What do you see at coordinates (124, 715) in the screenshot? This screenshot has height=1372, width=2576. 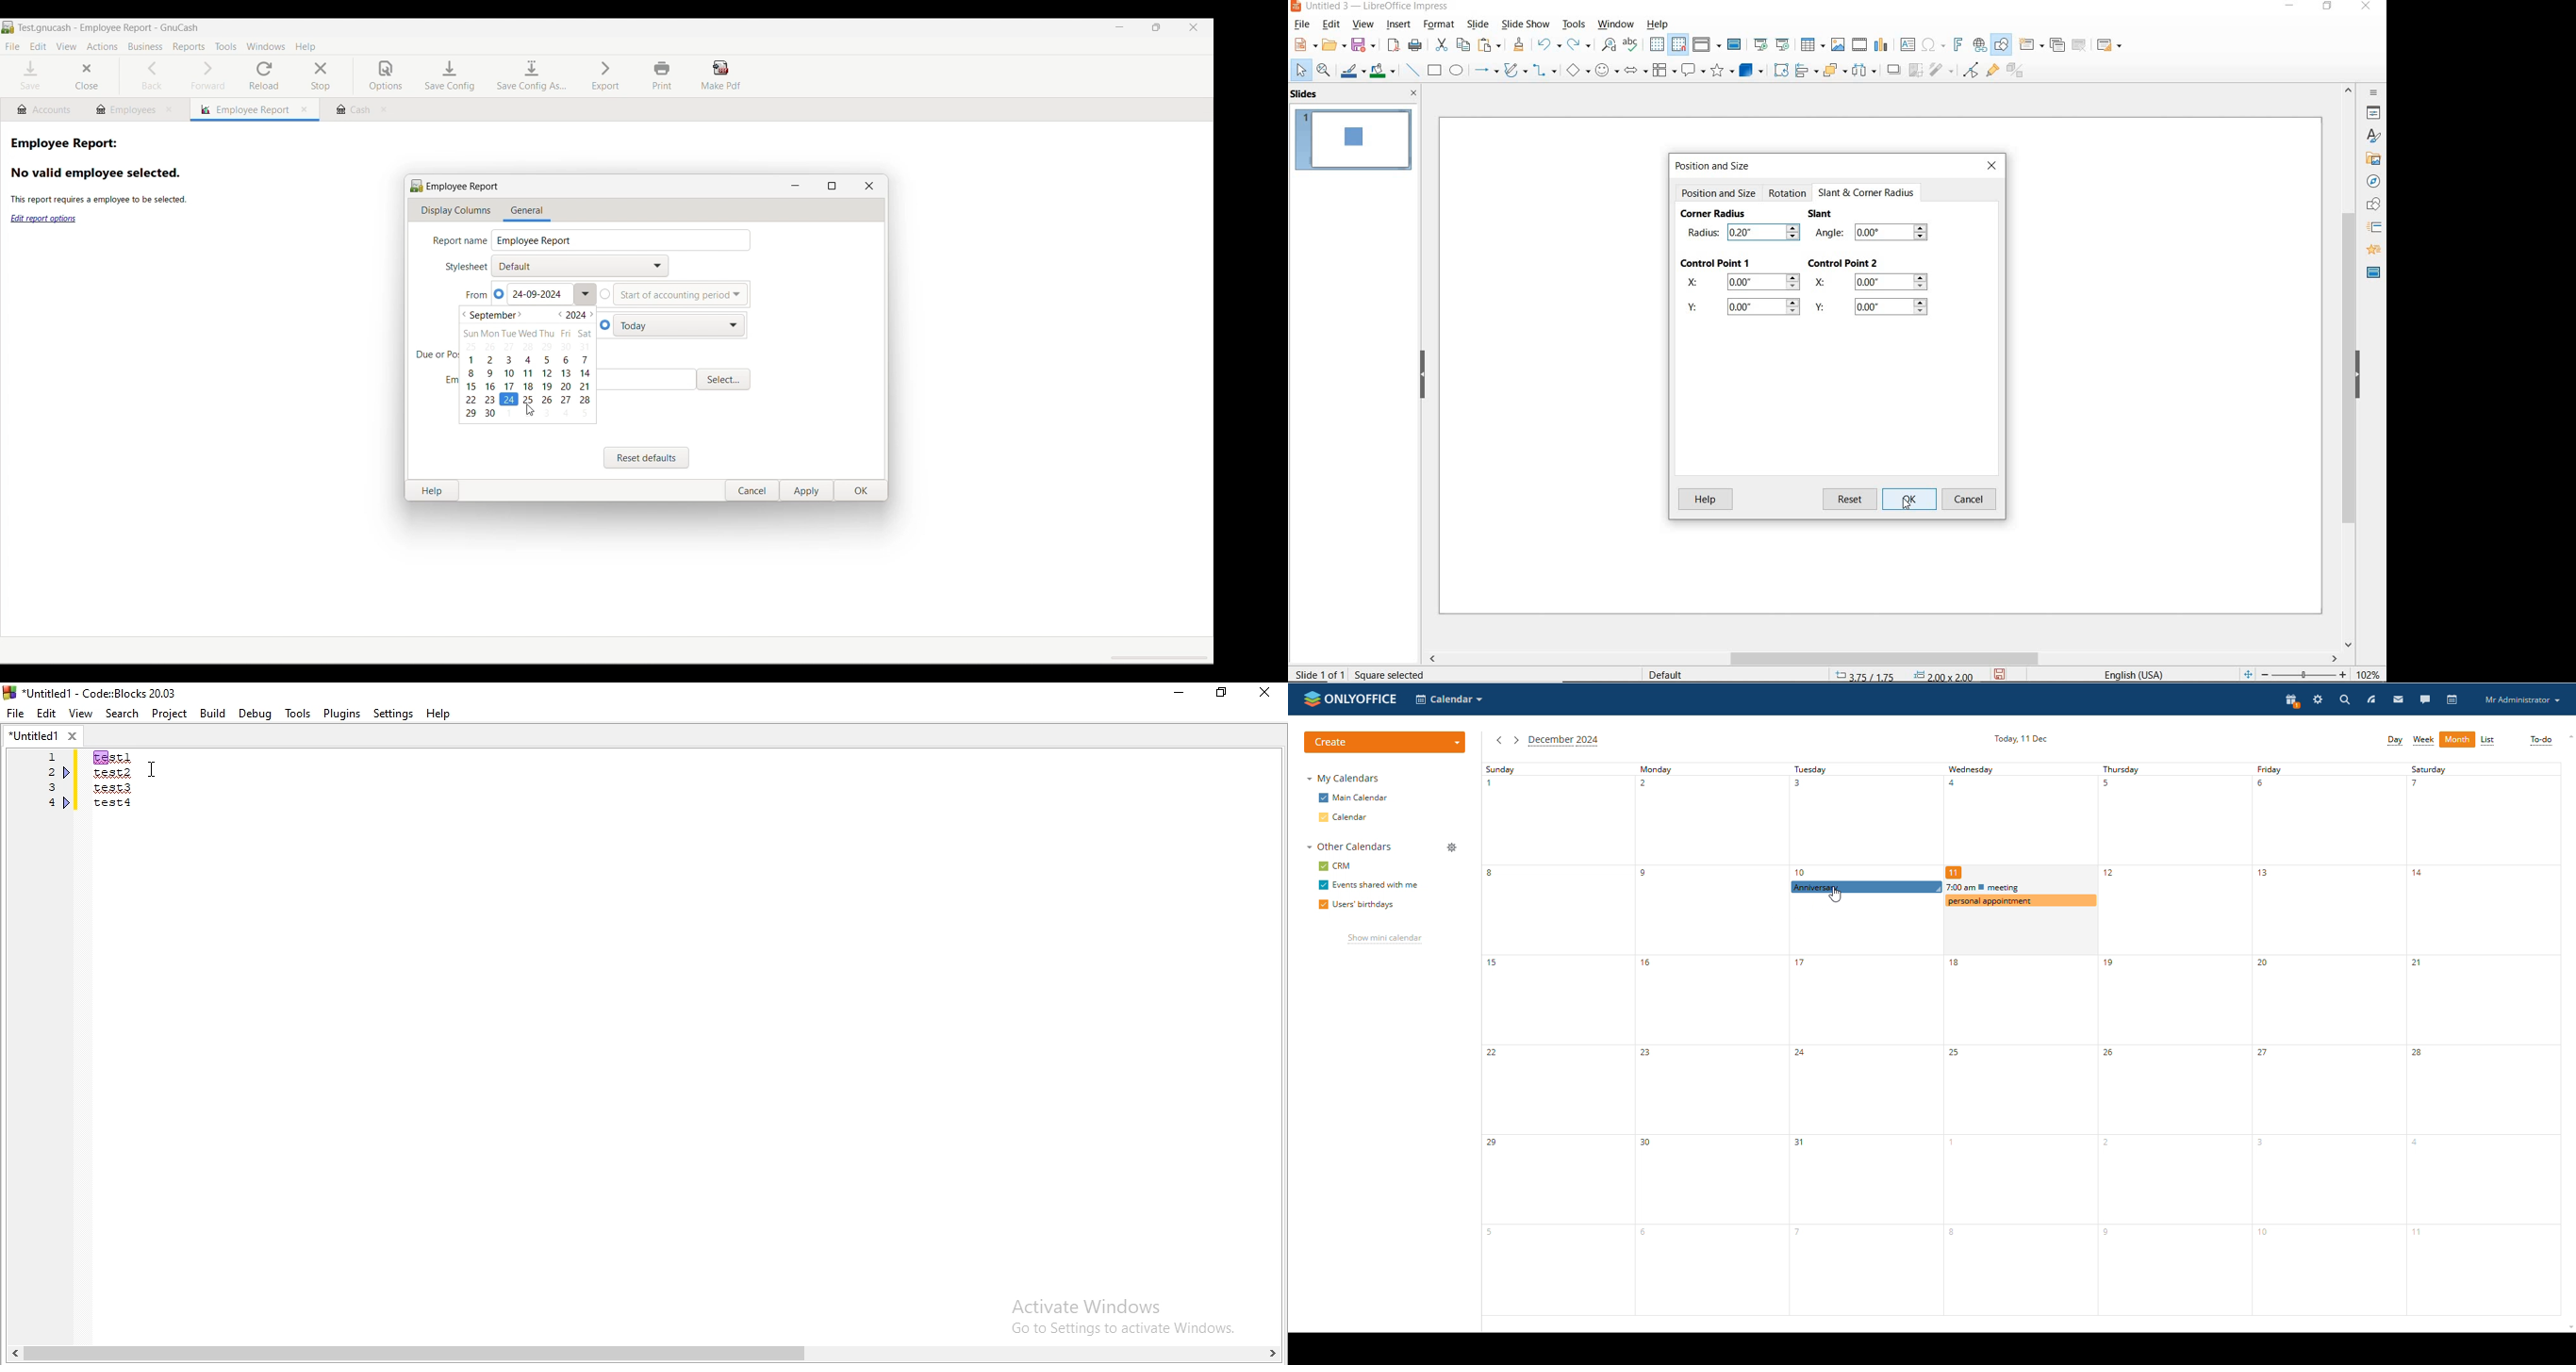 I see `Search ` at bounding box center [124, 715].